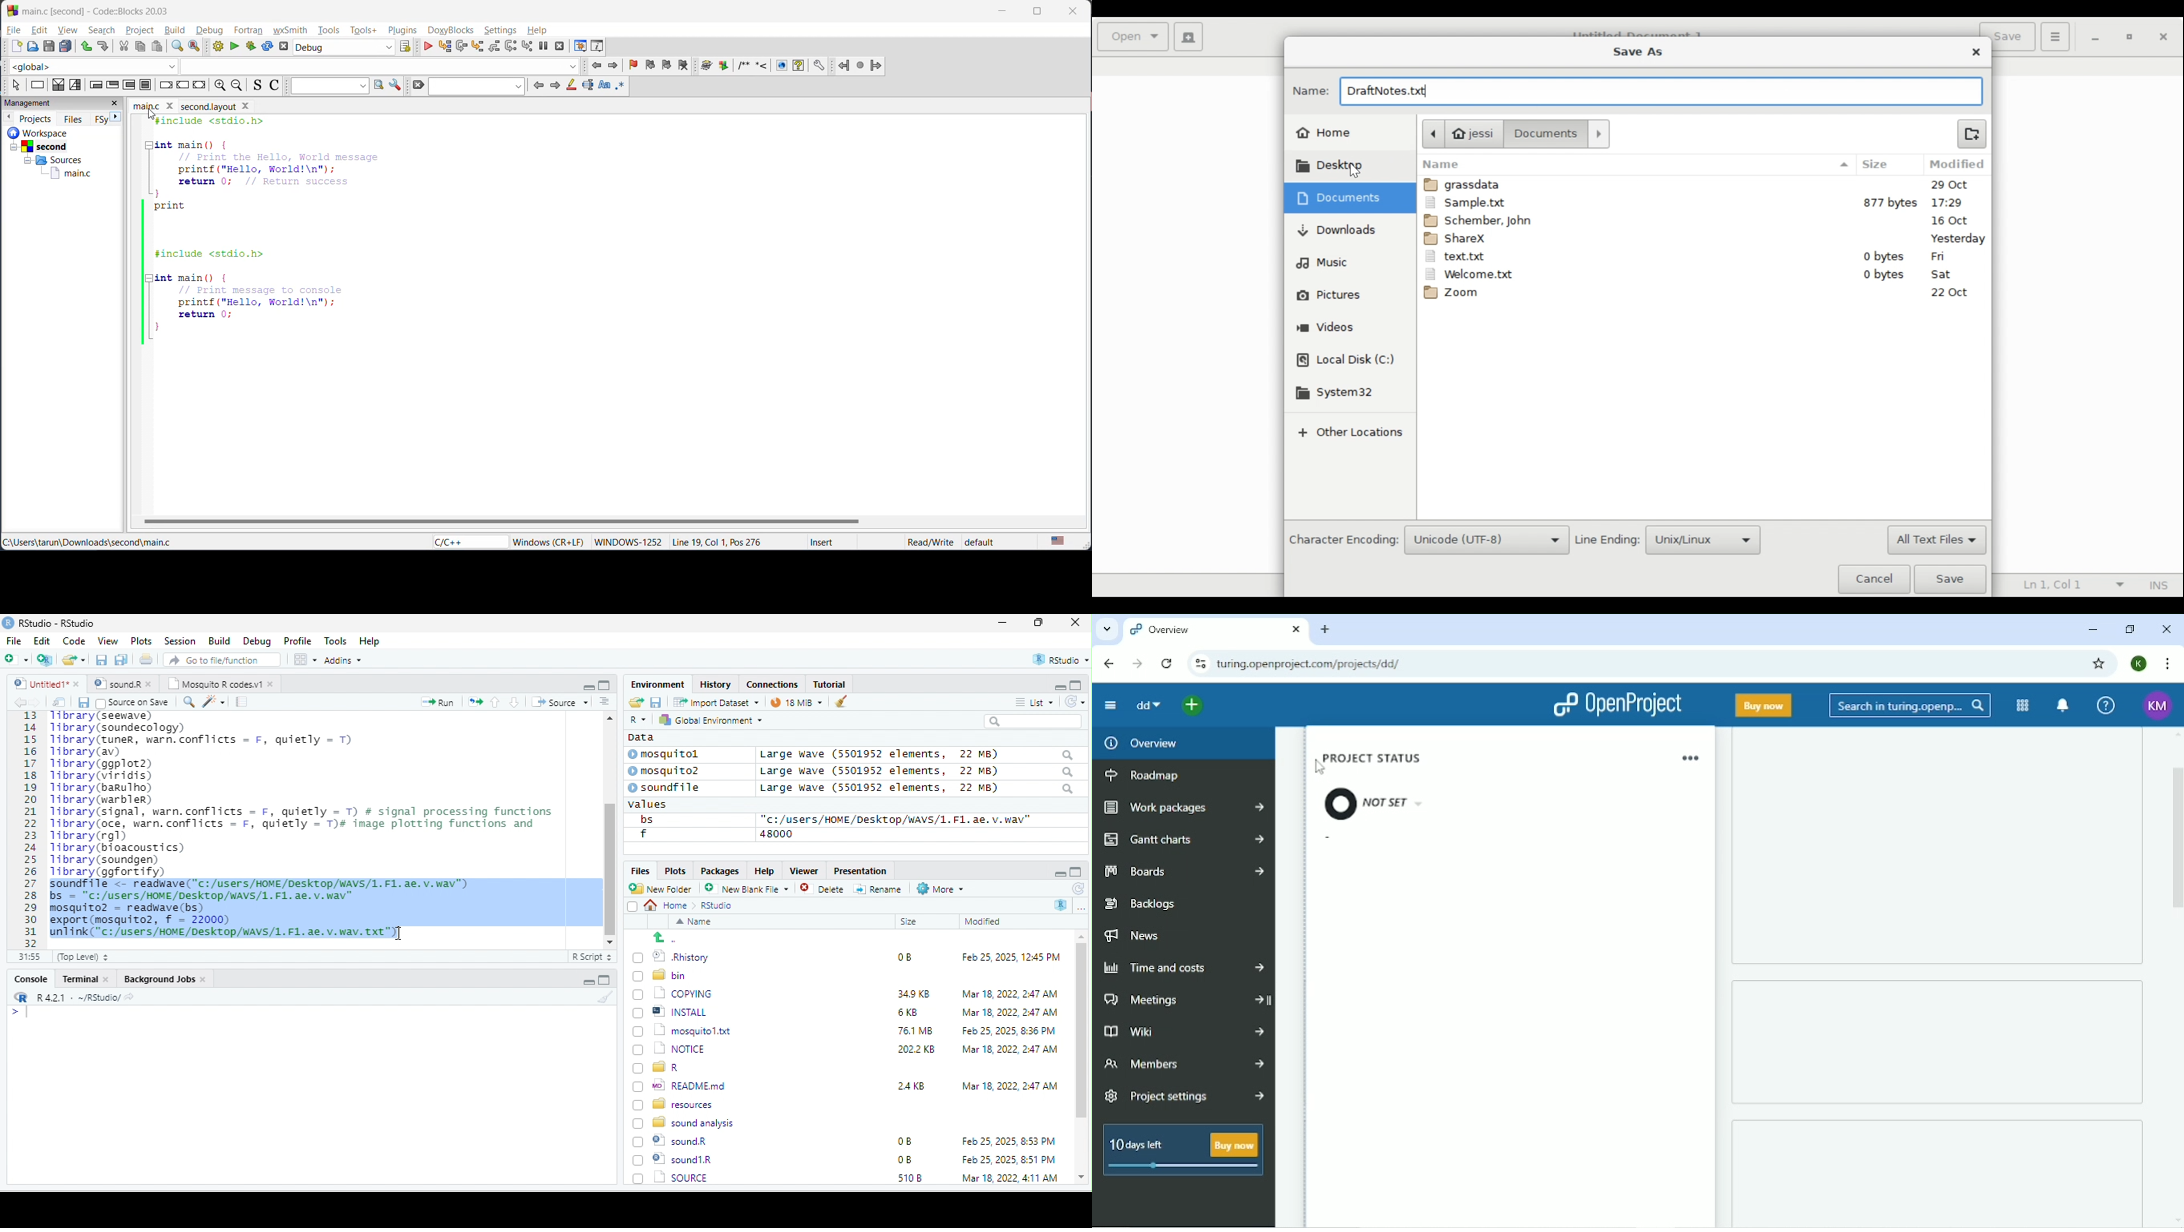  I want to click on Welcome.txt 0 bytes Sat, so click(1703, 274).